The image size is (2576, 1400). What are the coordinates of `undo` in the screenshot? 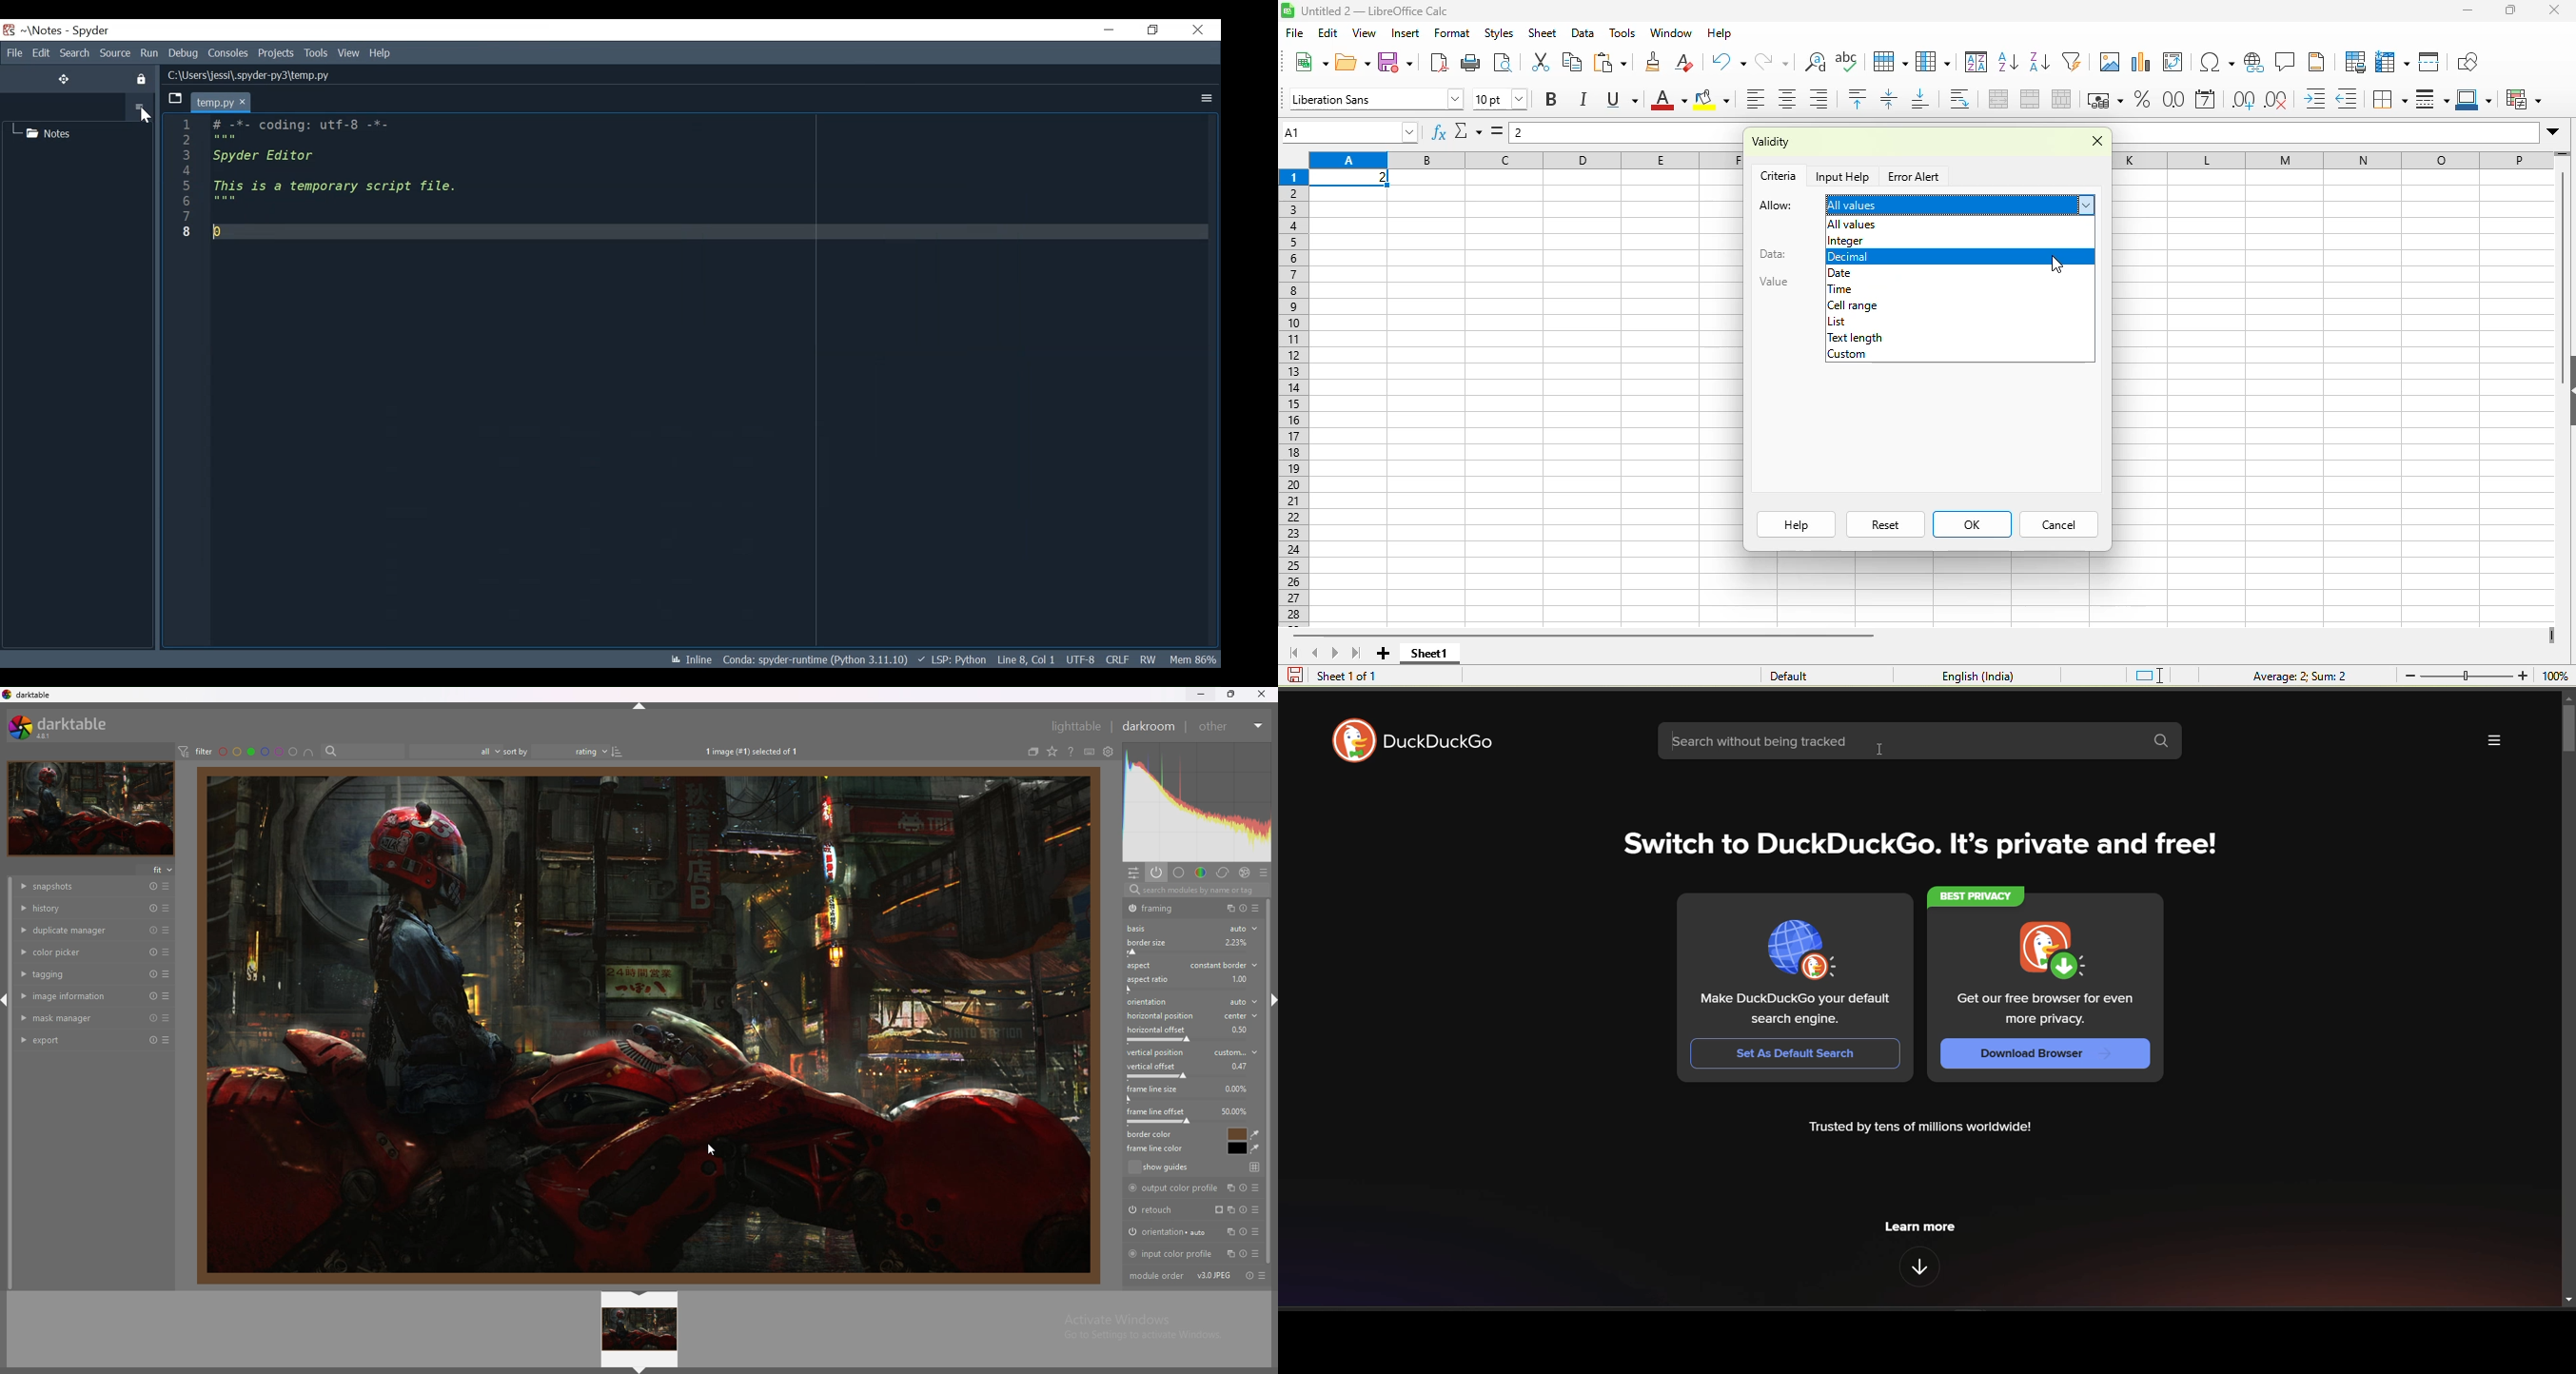 It's located at (1728, 61).